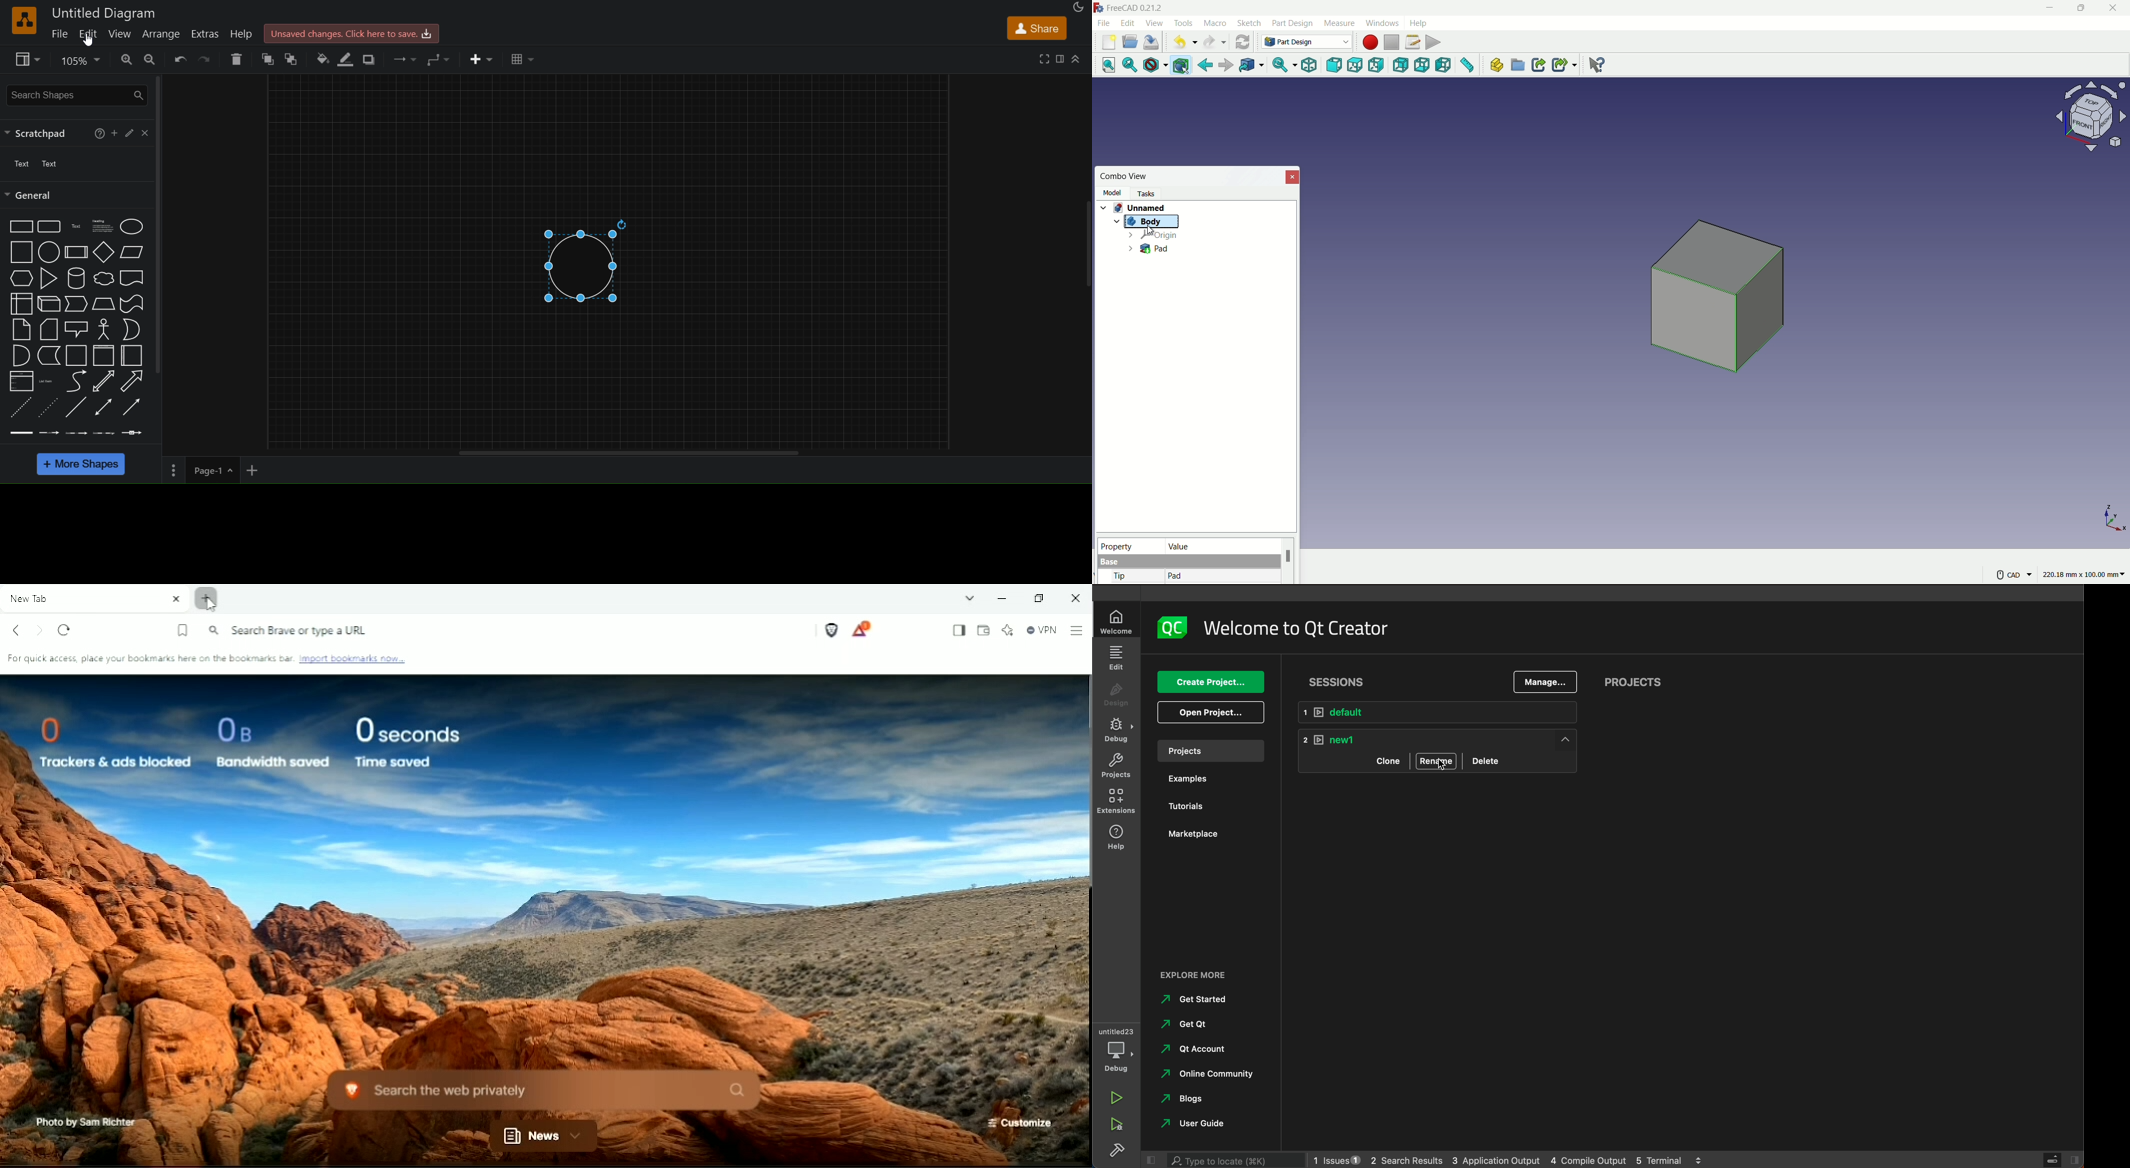 The image size is (2156, 1176). I want to click on and, so click(19, 355).